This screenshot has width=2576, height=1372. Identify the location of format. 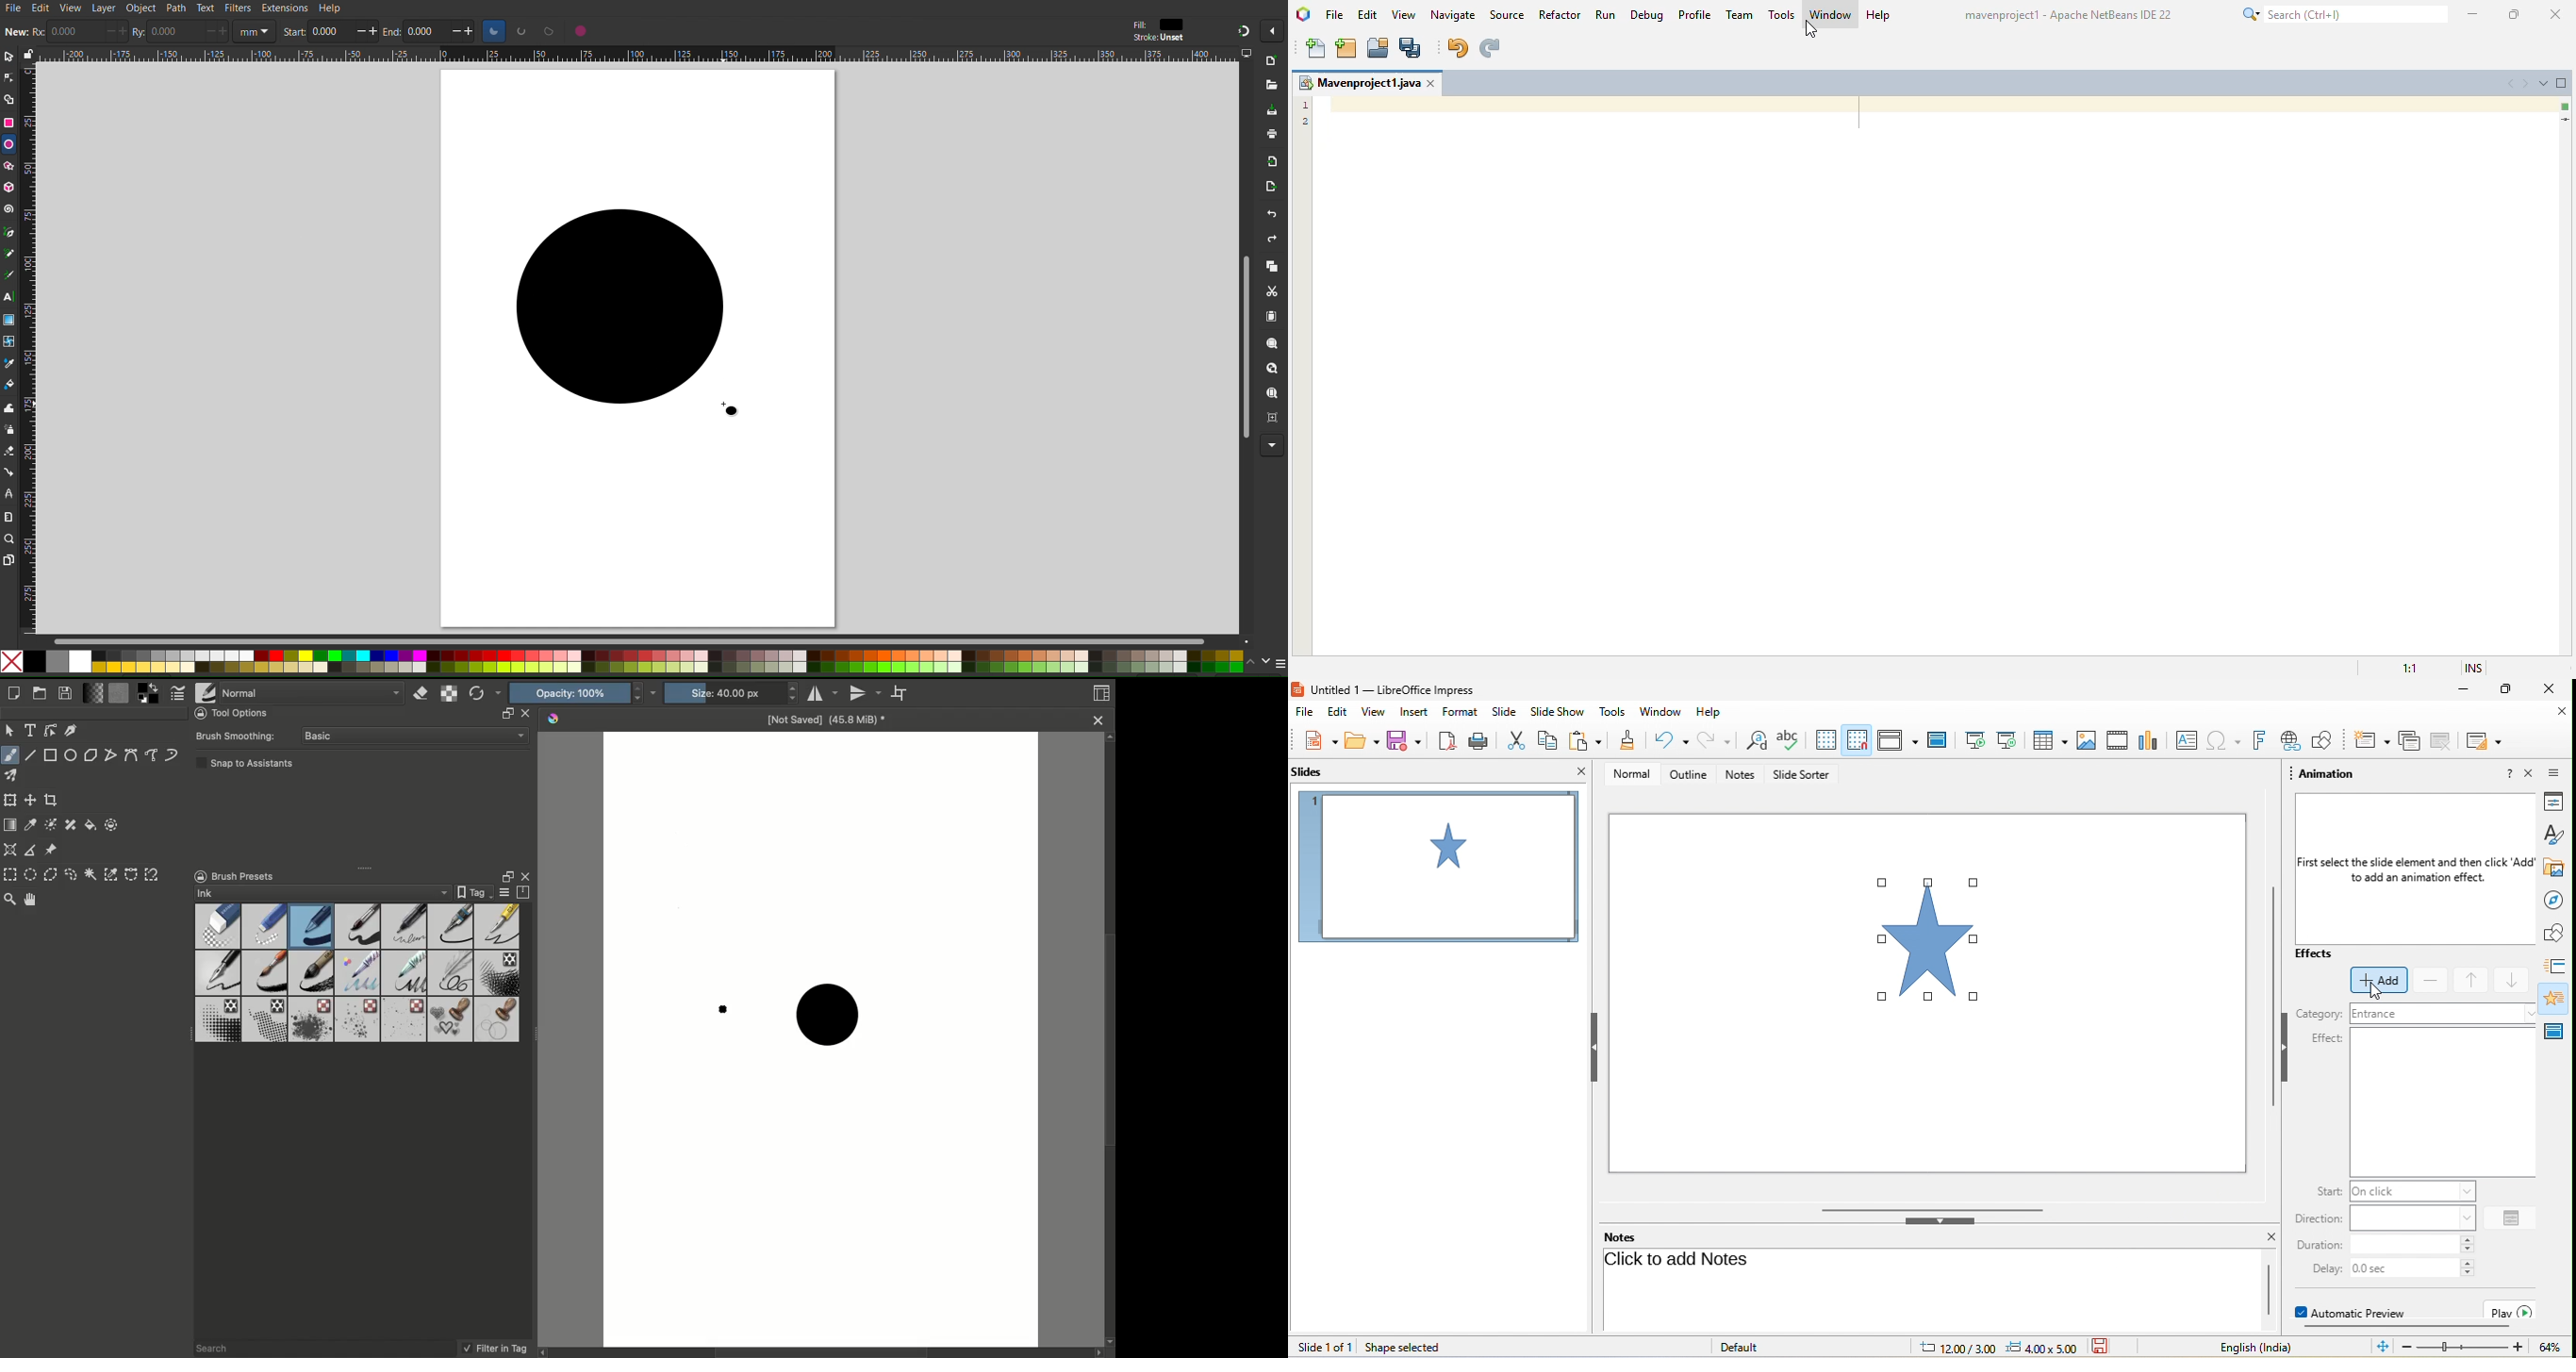
(1460, 712).